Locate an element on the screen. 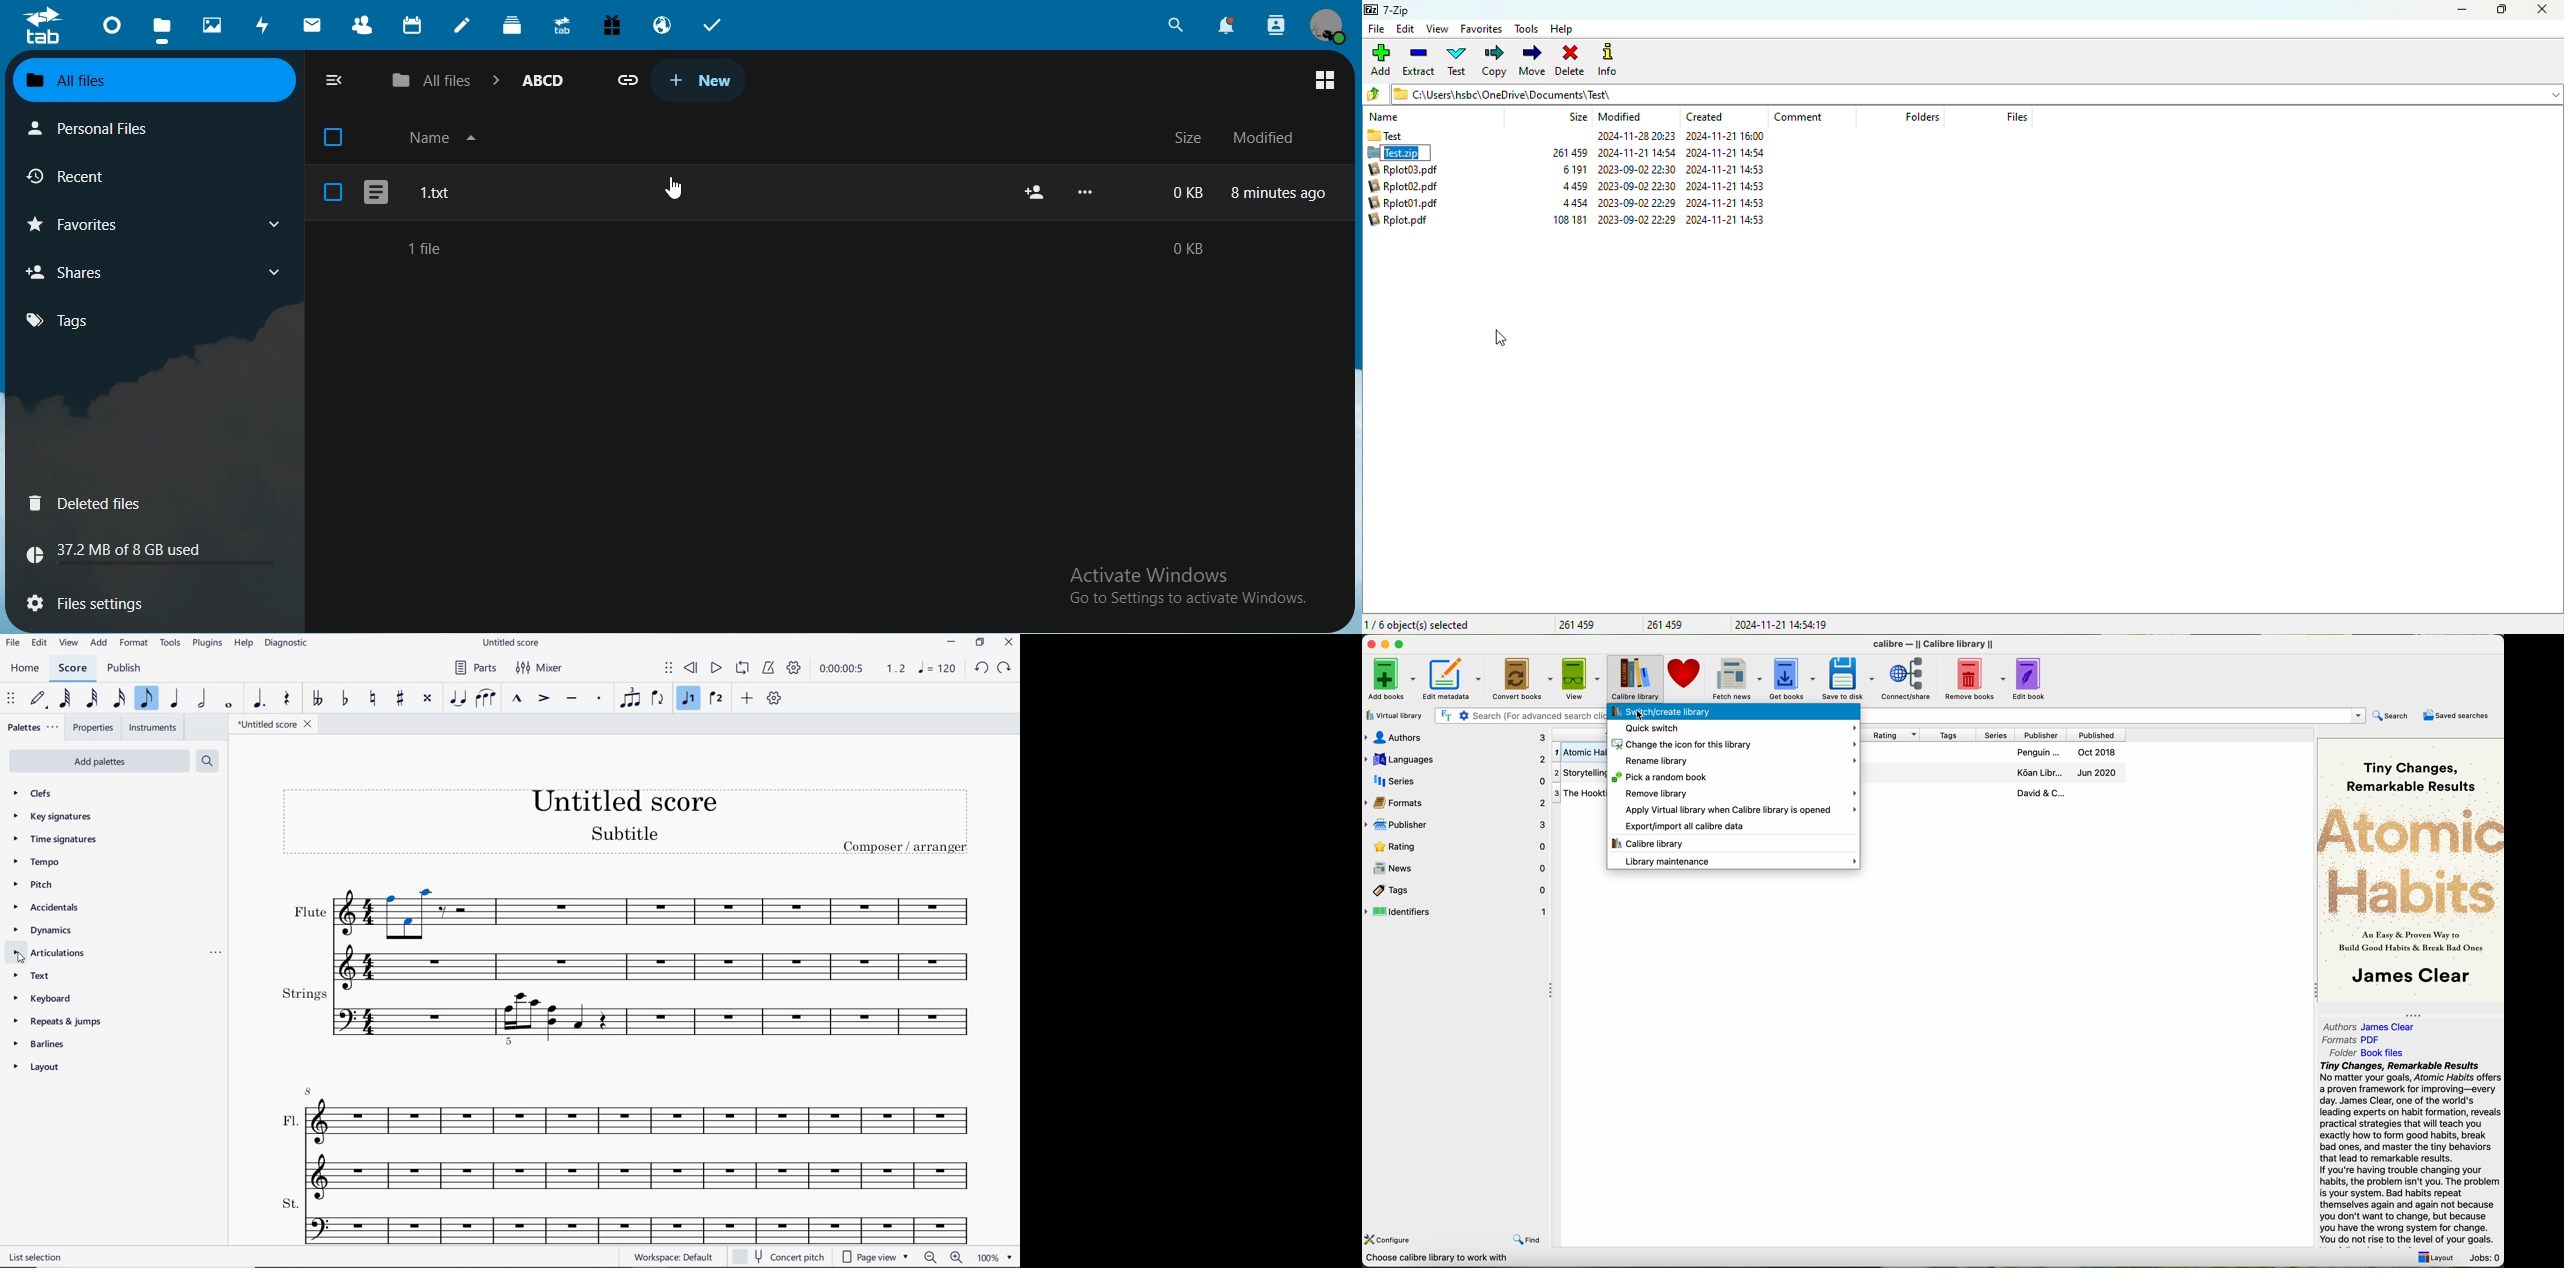 The height and width of the screenshot is (1288, 2576). Test  is located at coordinates (1414, 136).